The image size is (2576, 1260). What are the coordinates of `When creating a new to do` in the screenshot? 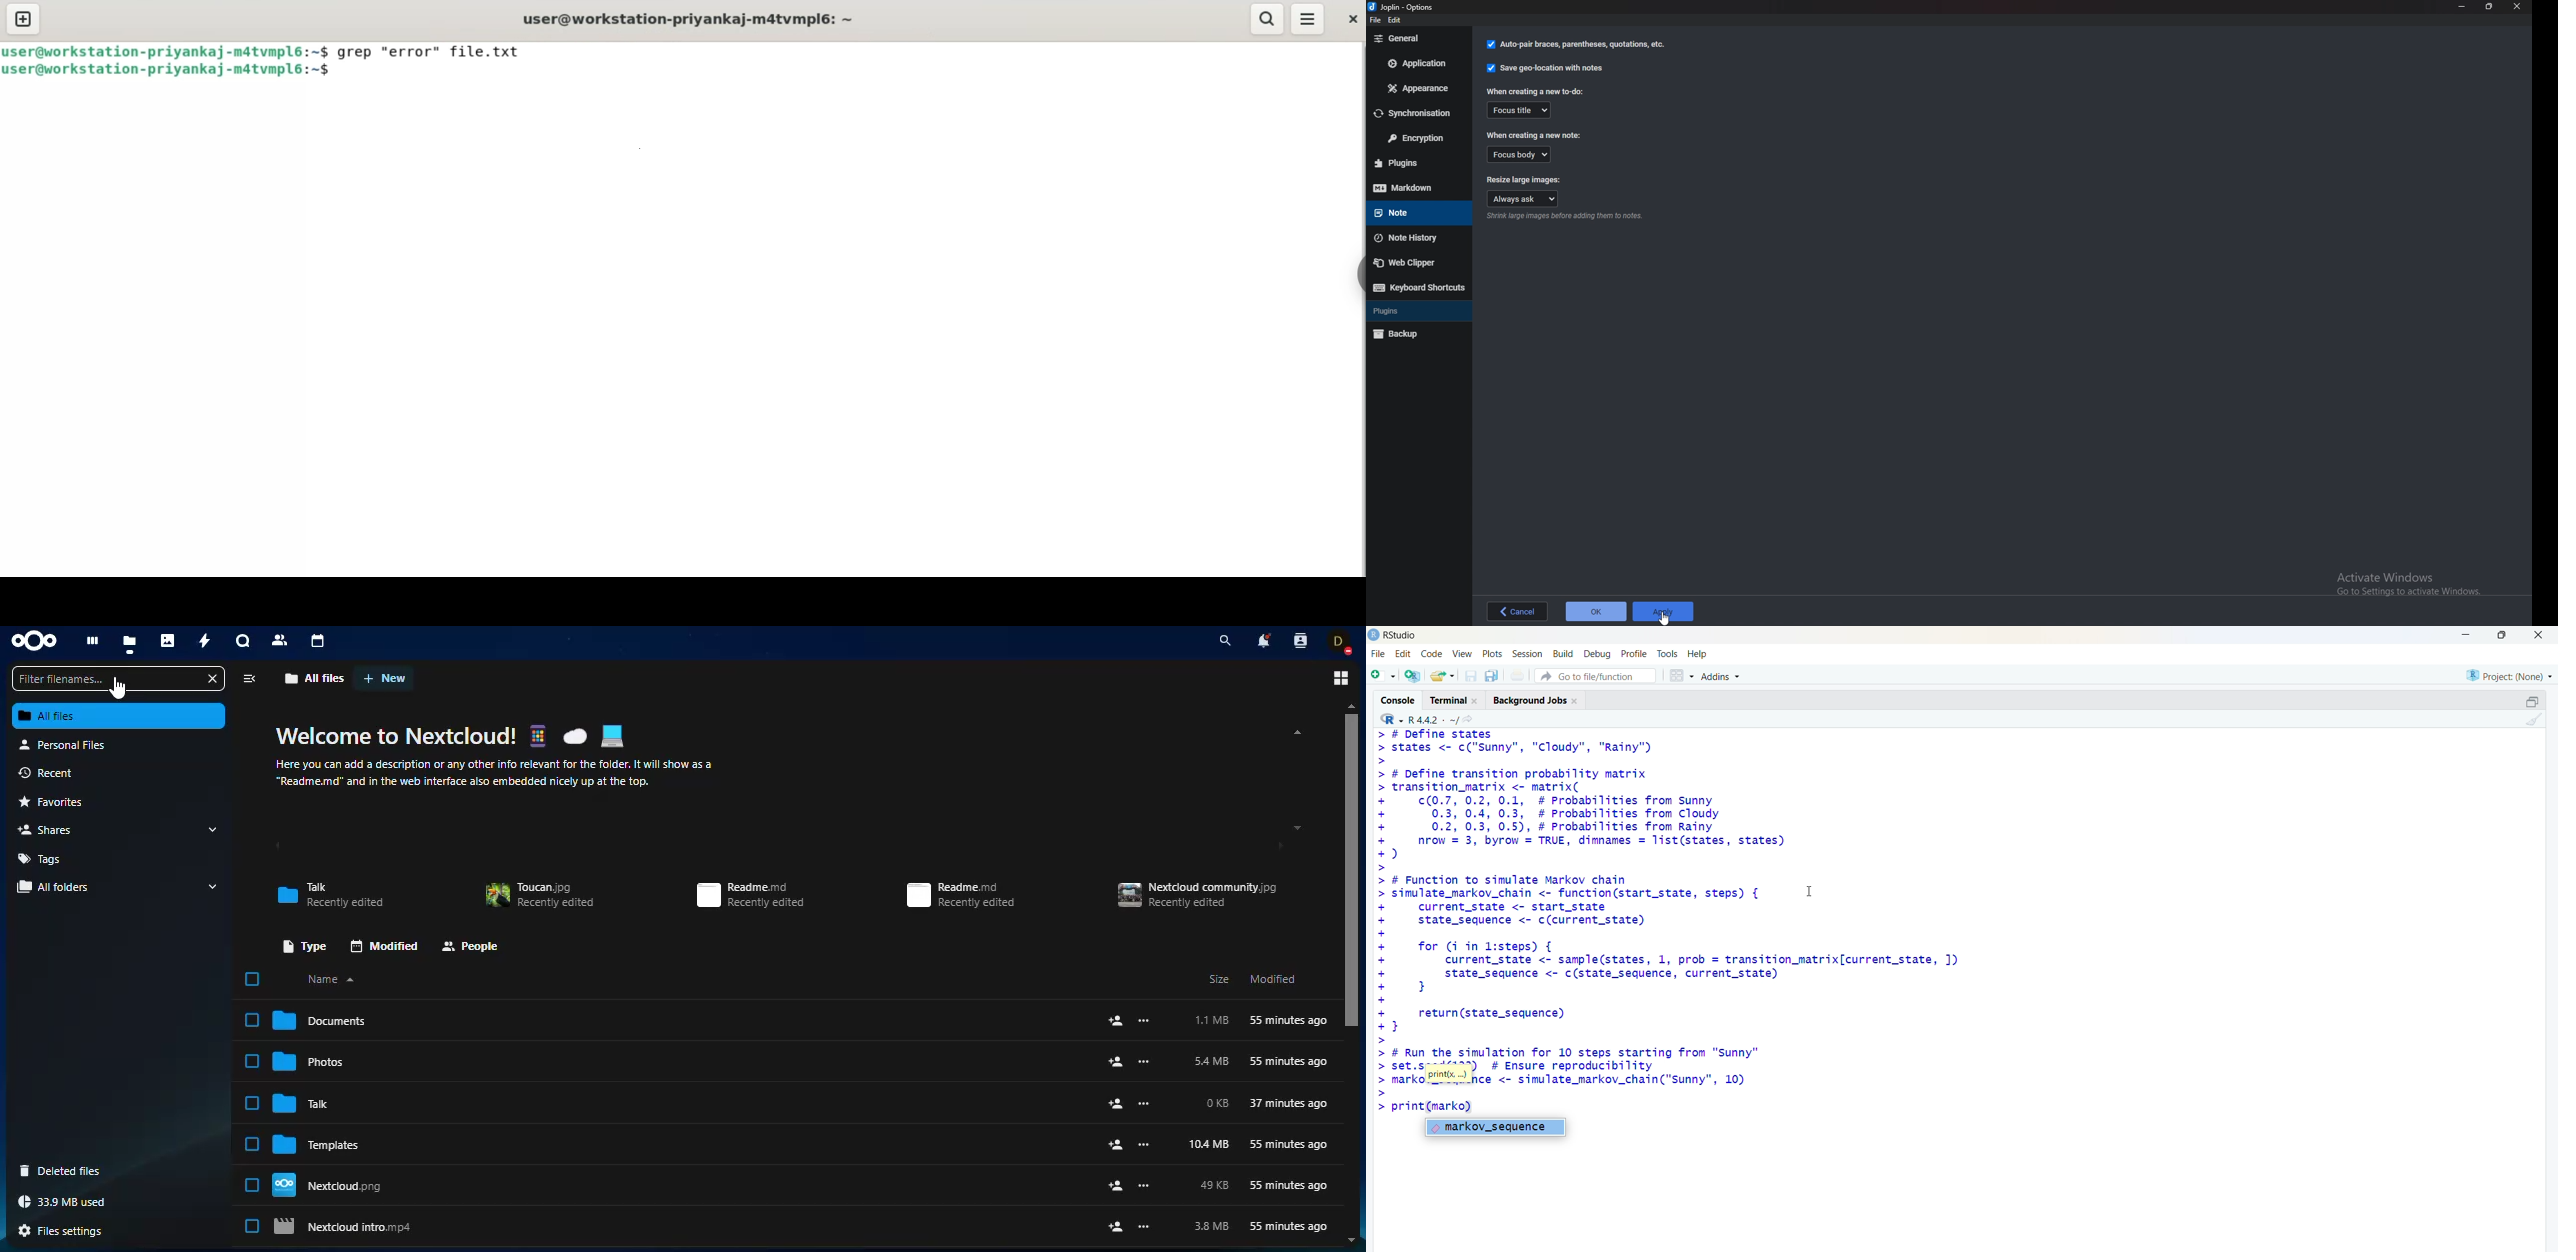 It's located at (1537, 92).